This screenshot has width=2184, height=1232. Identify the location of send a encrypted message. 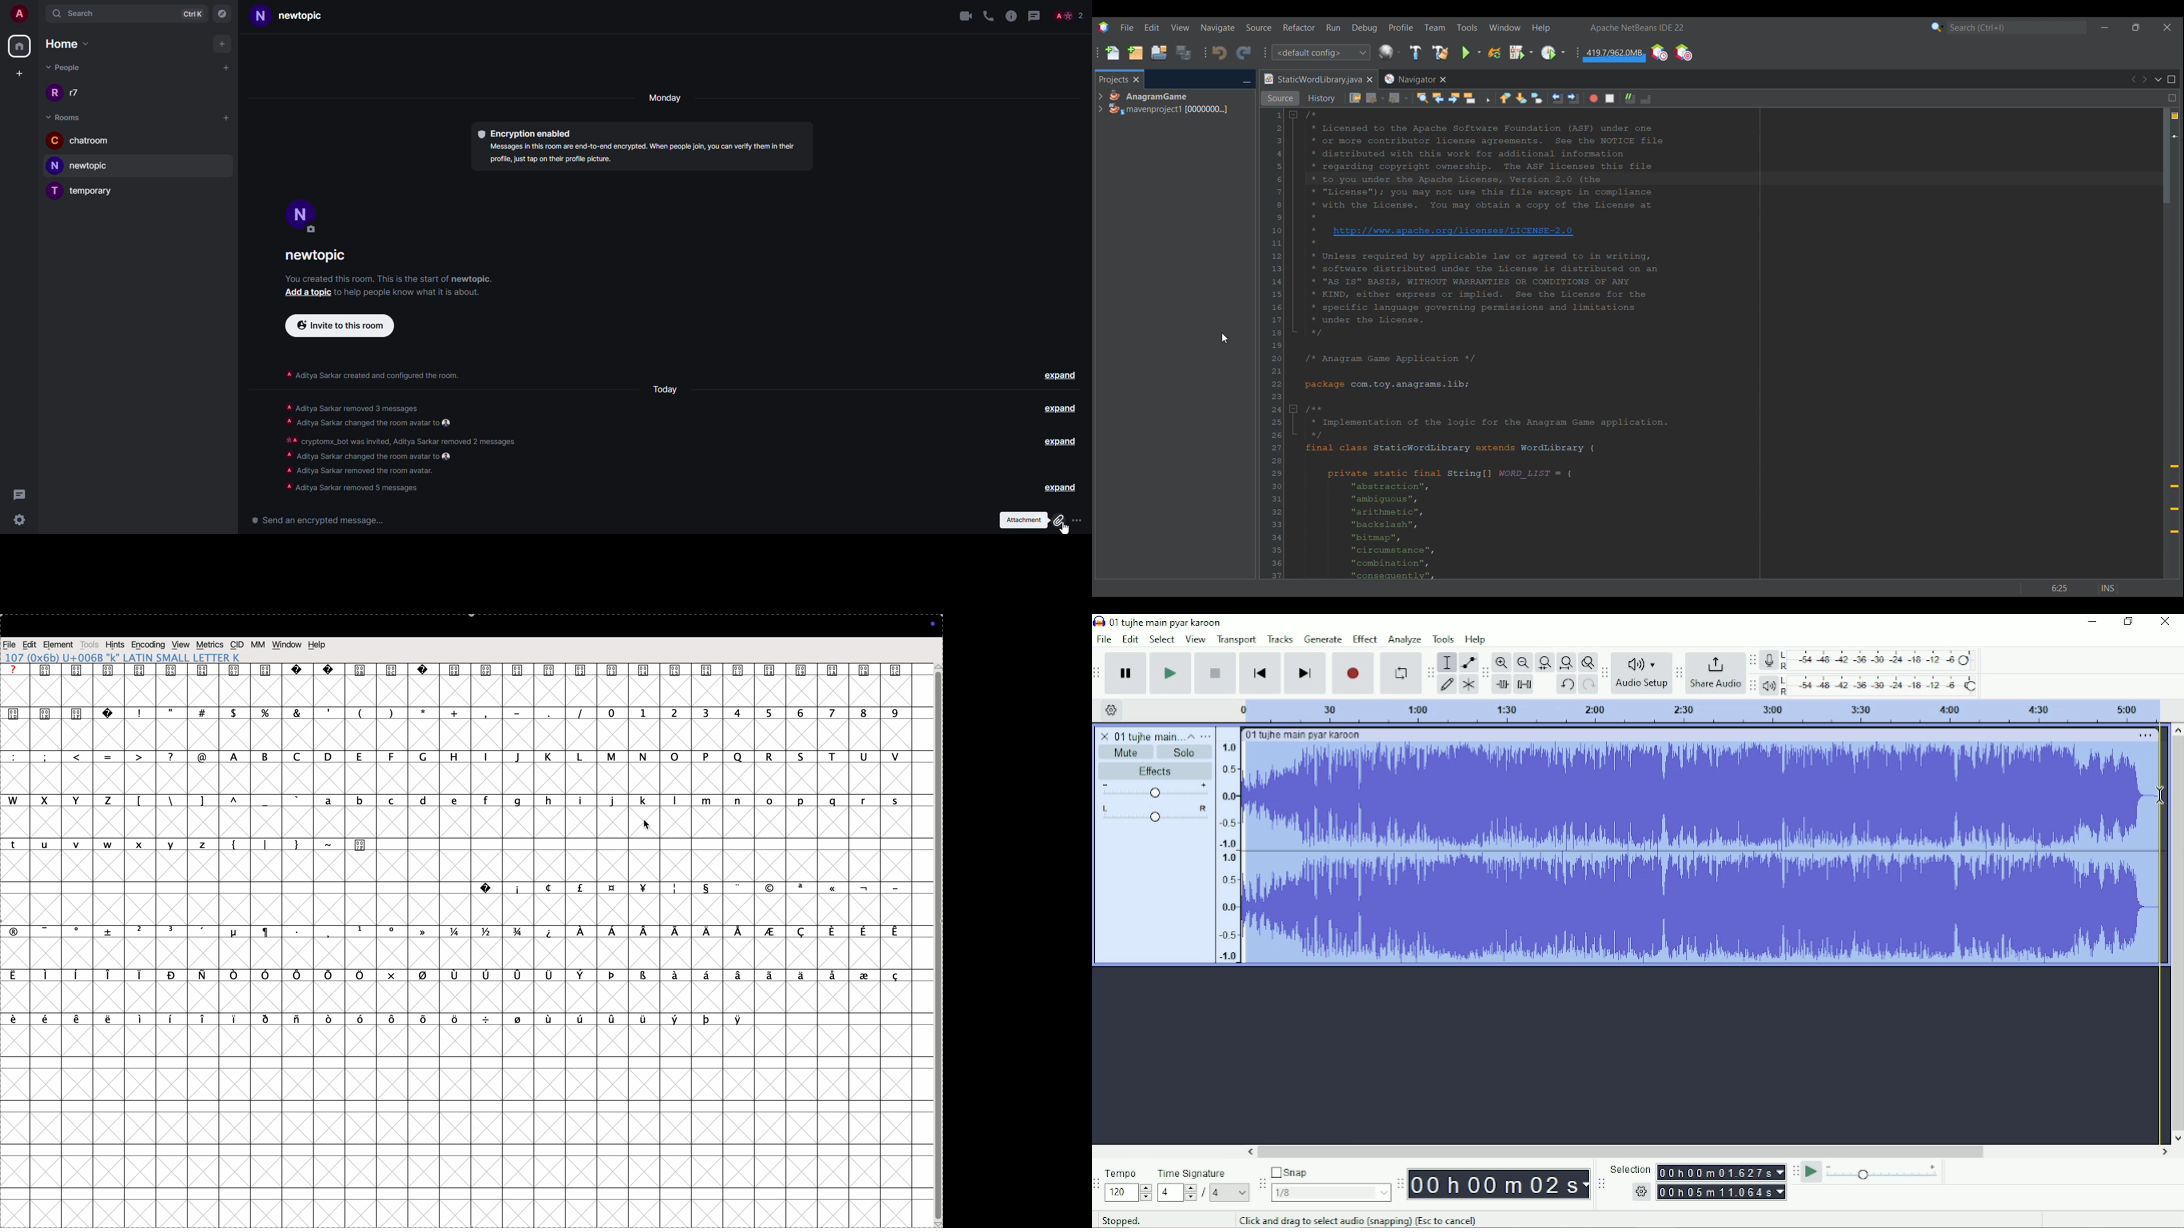
(321, 520).